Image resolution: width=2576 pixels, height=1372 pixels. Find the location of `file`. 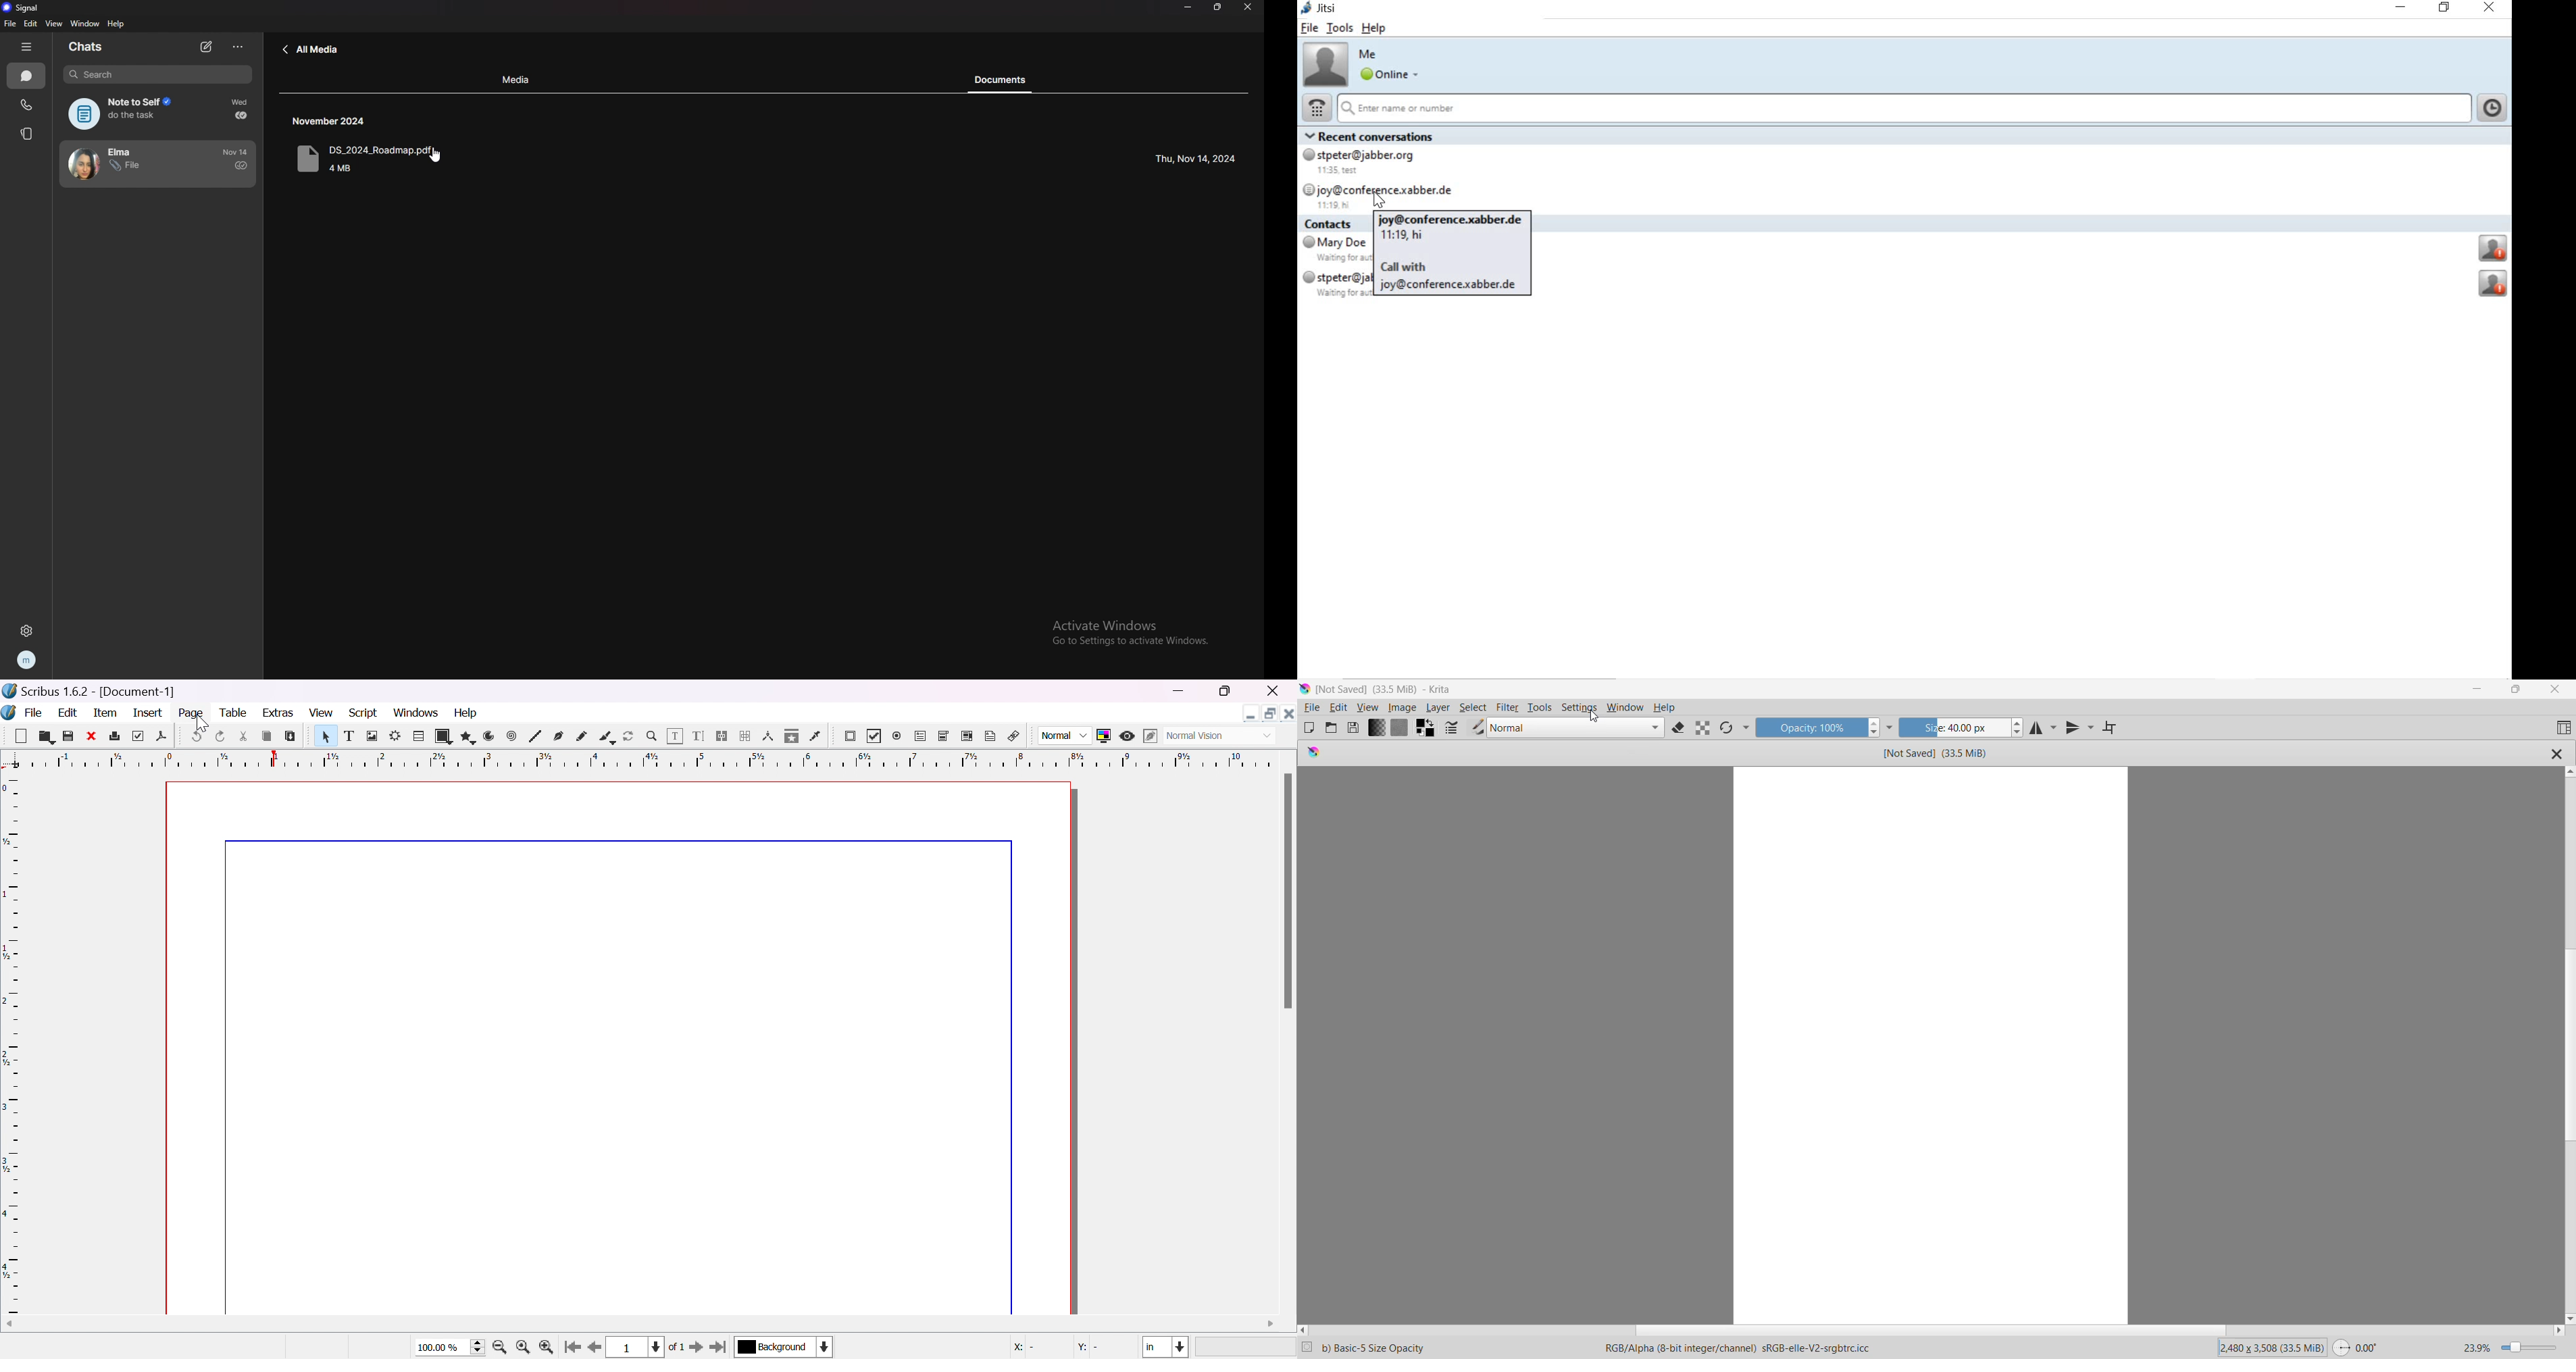

file is located at coordinates (10, 24).